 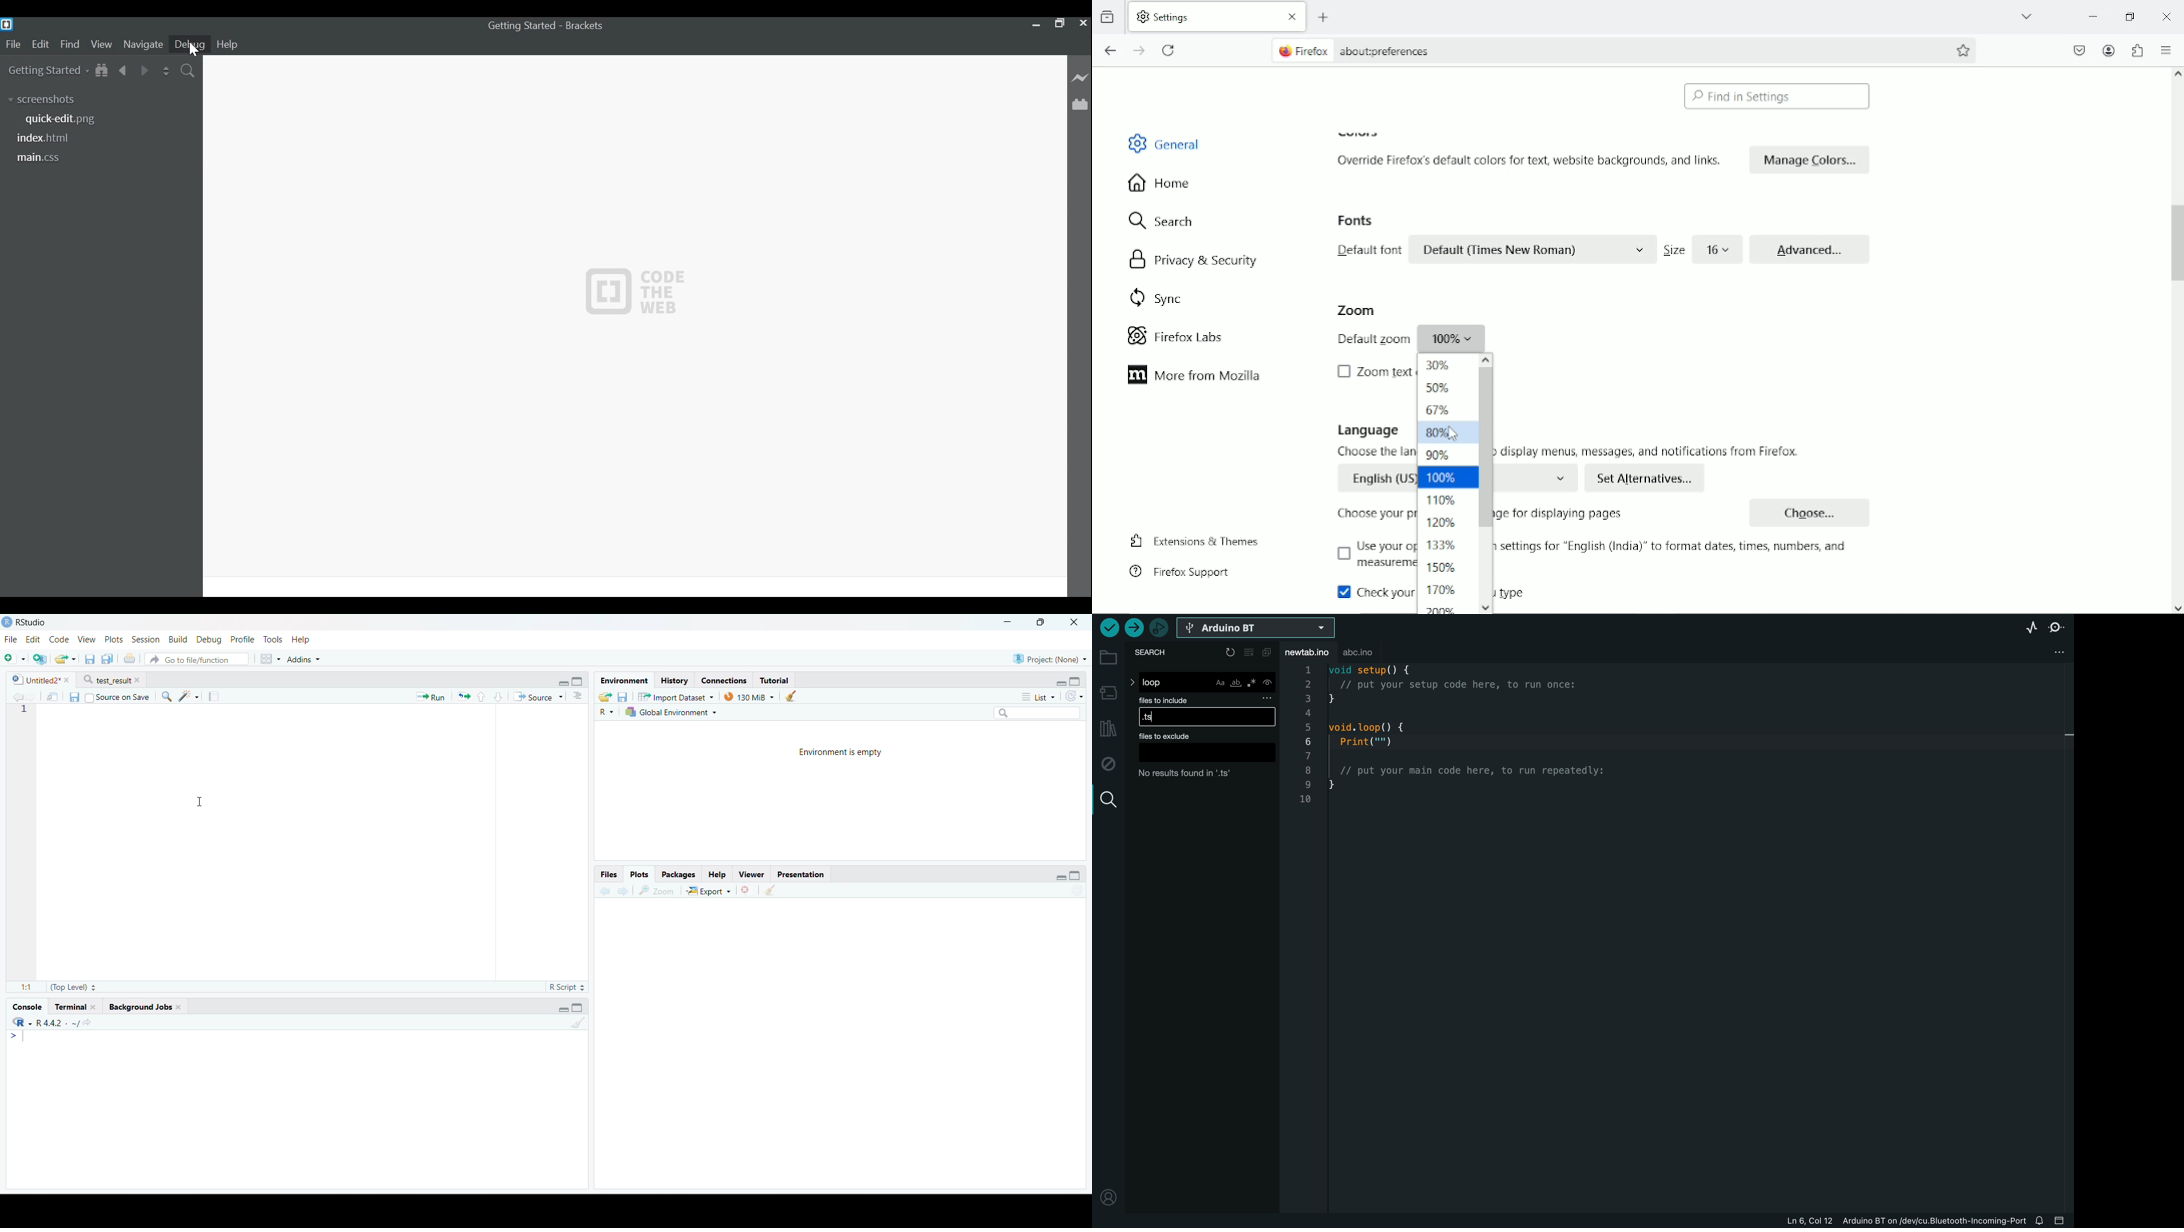 What do you see at coordinates (750, 697) in the screenshot?
I see `130kib used by R session (Source: Windows System)` at bounding box center [750, 697].